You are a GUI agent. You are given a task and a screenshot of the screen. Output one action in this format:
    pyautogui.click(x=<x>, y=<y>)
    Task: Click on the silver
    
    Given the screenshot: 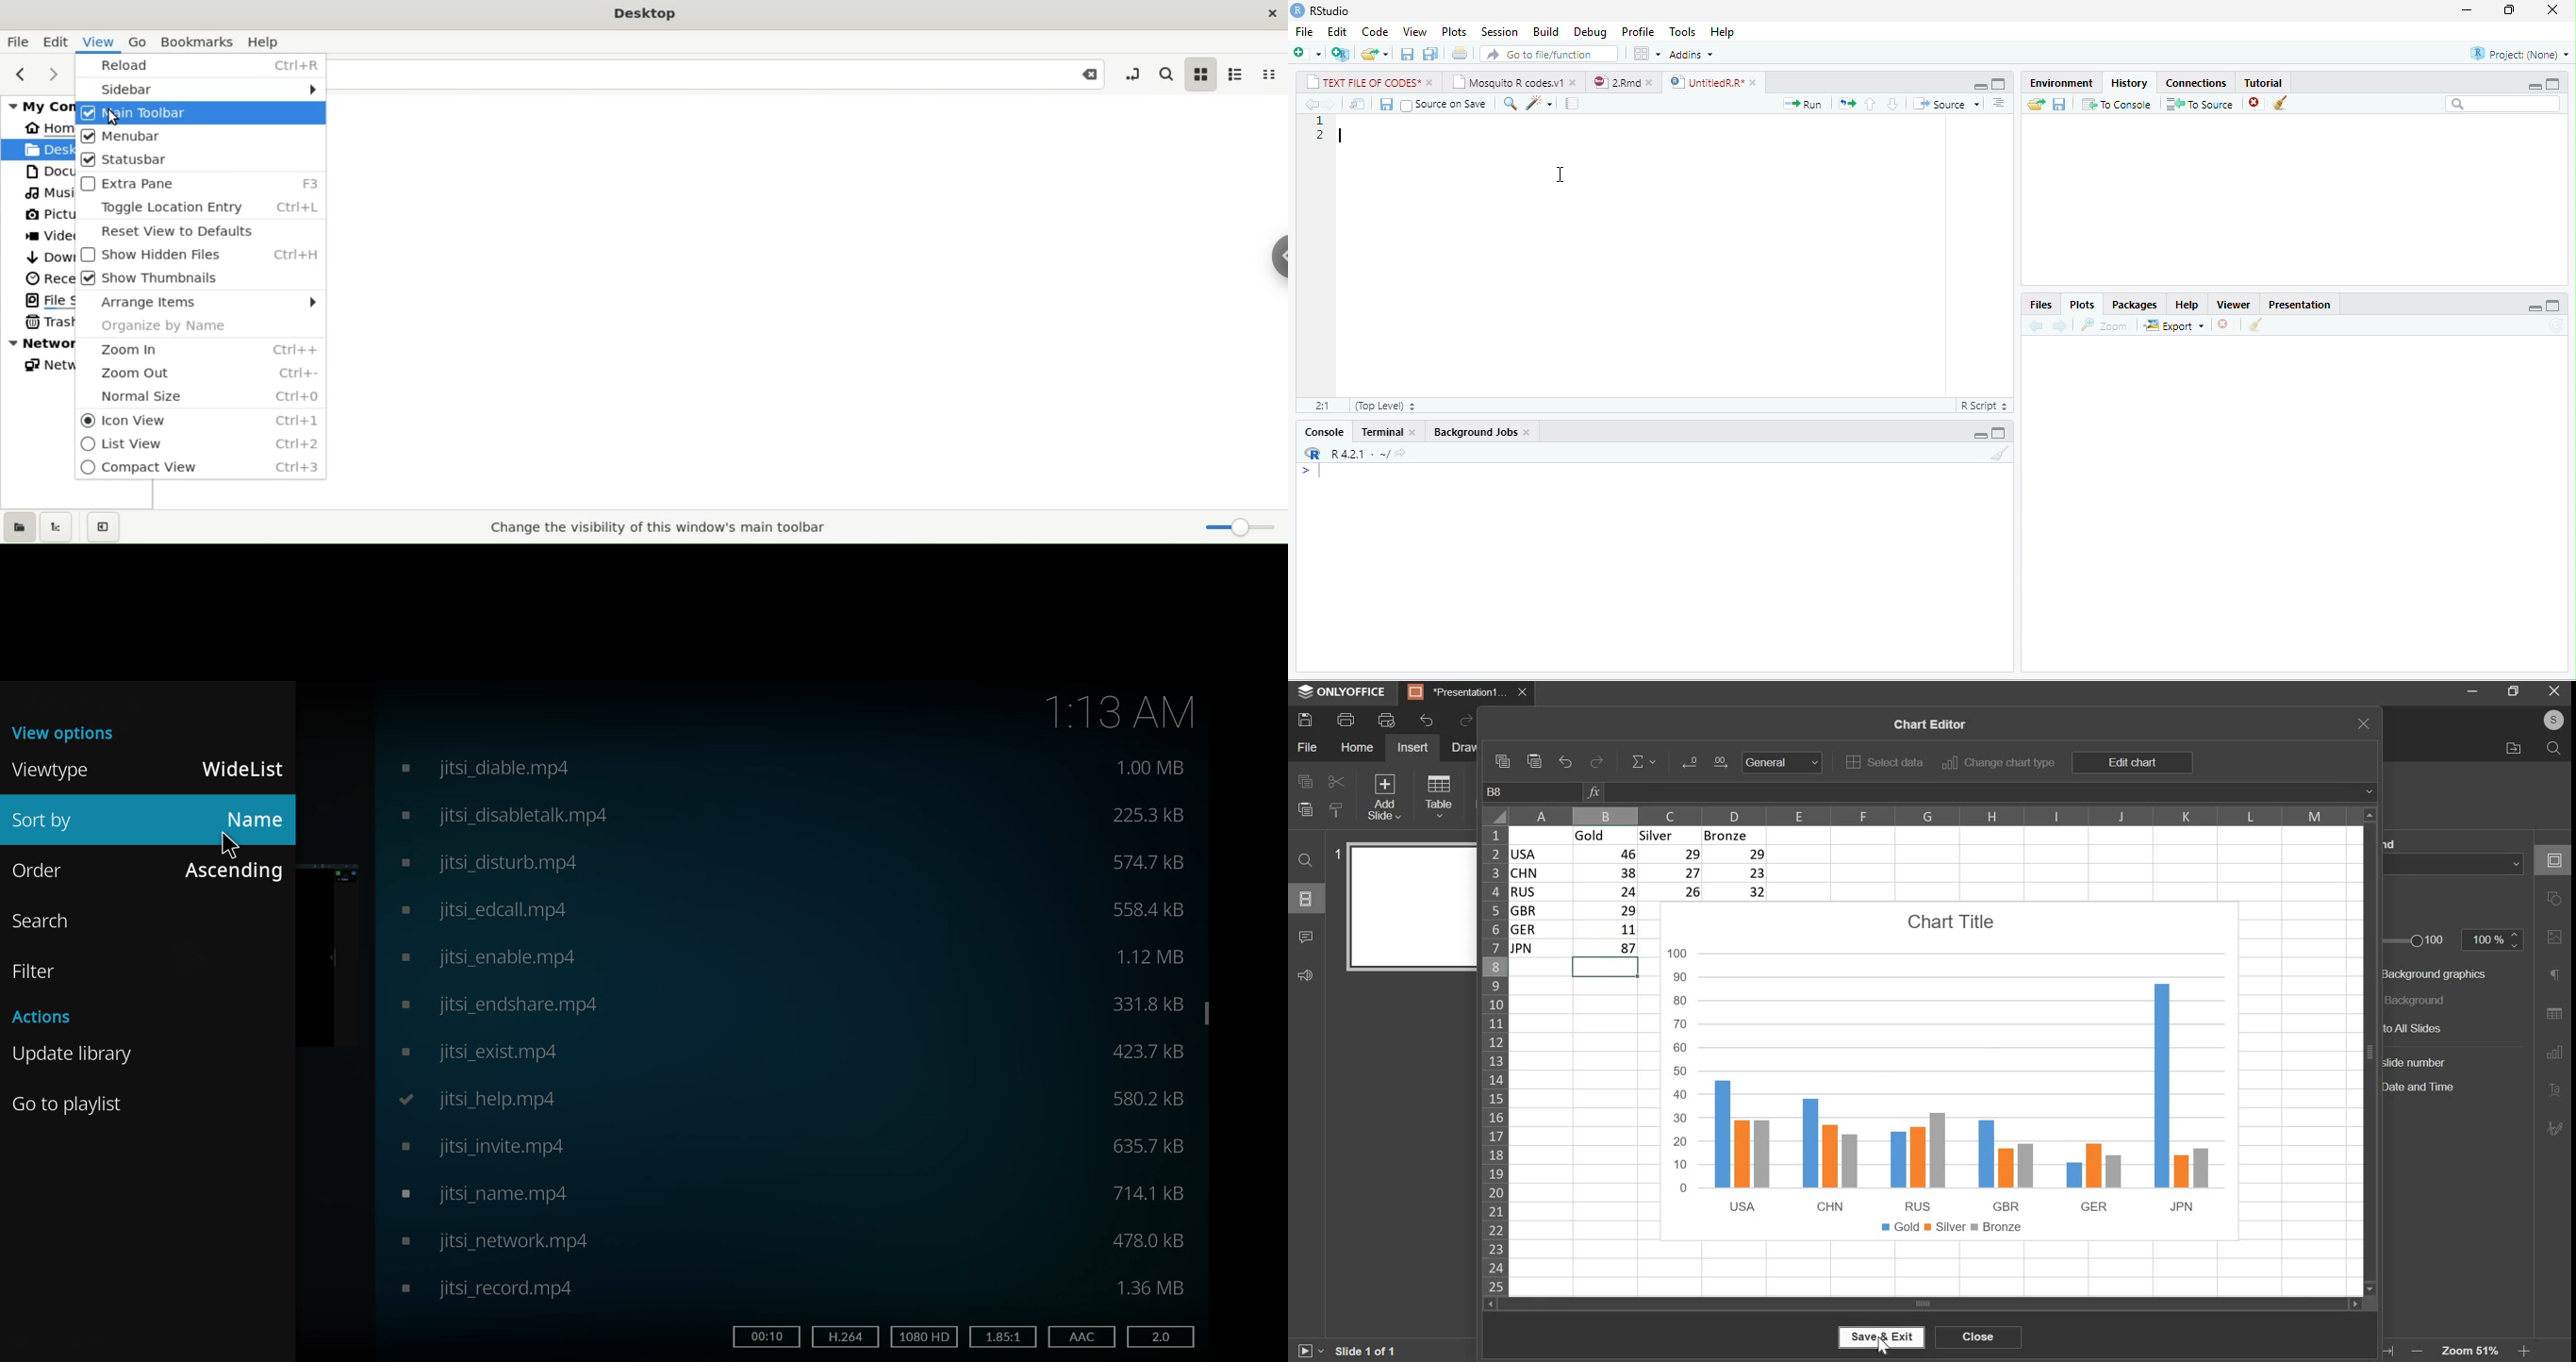 What is the action you would take?
    pyautogui.click(x=1665, y=835)
    